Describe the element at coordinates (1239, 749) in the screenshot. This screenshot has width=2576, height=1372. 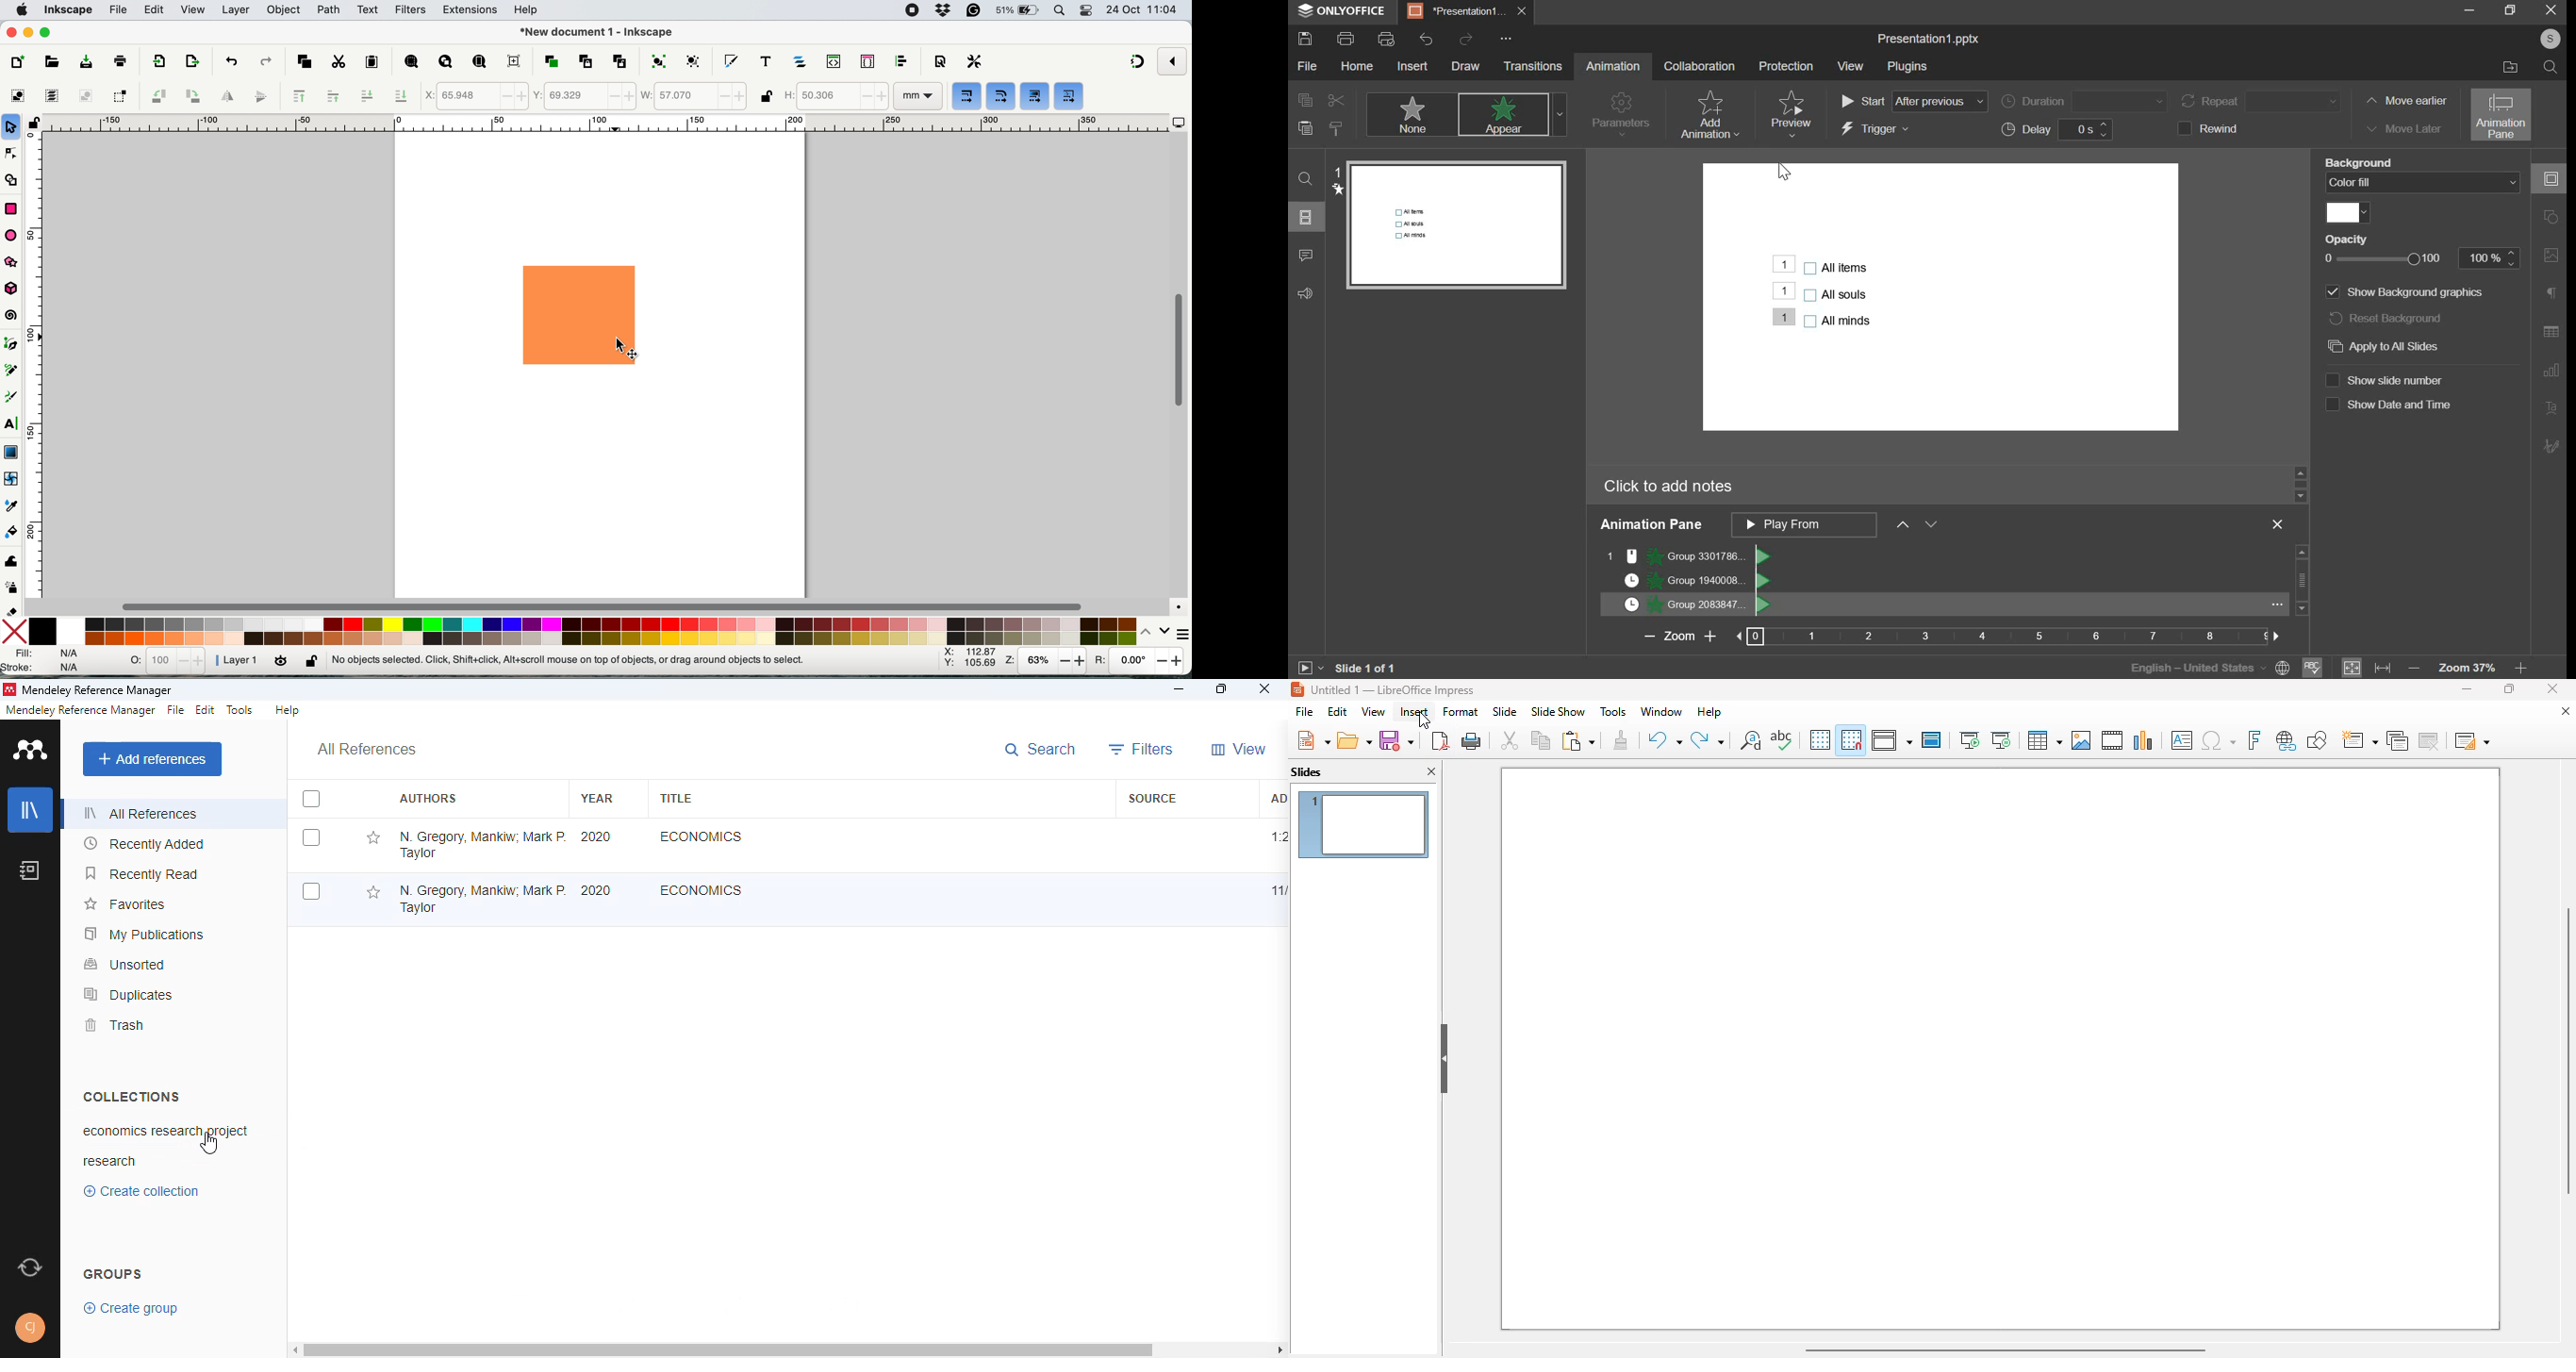
I see `view` at that location.